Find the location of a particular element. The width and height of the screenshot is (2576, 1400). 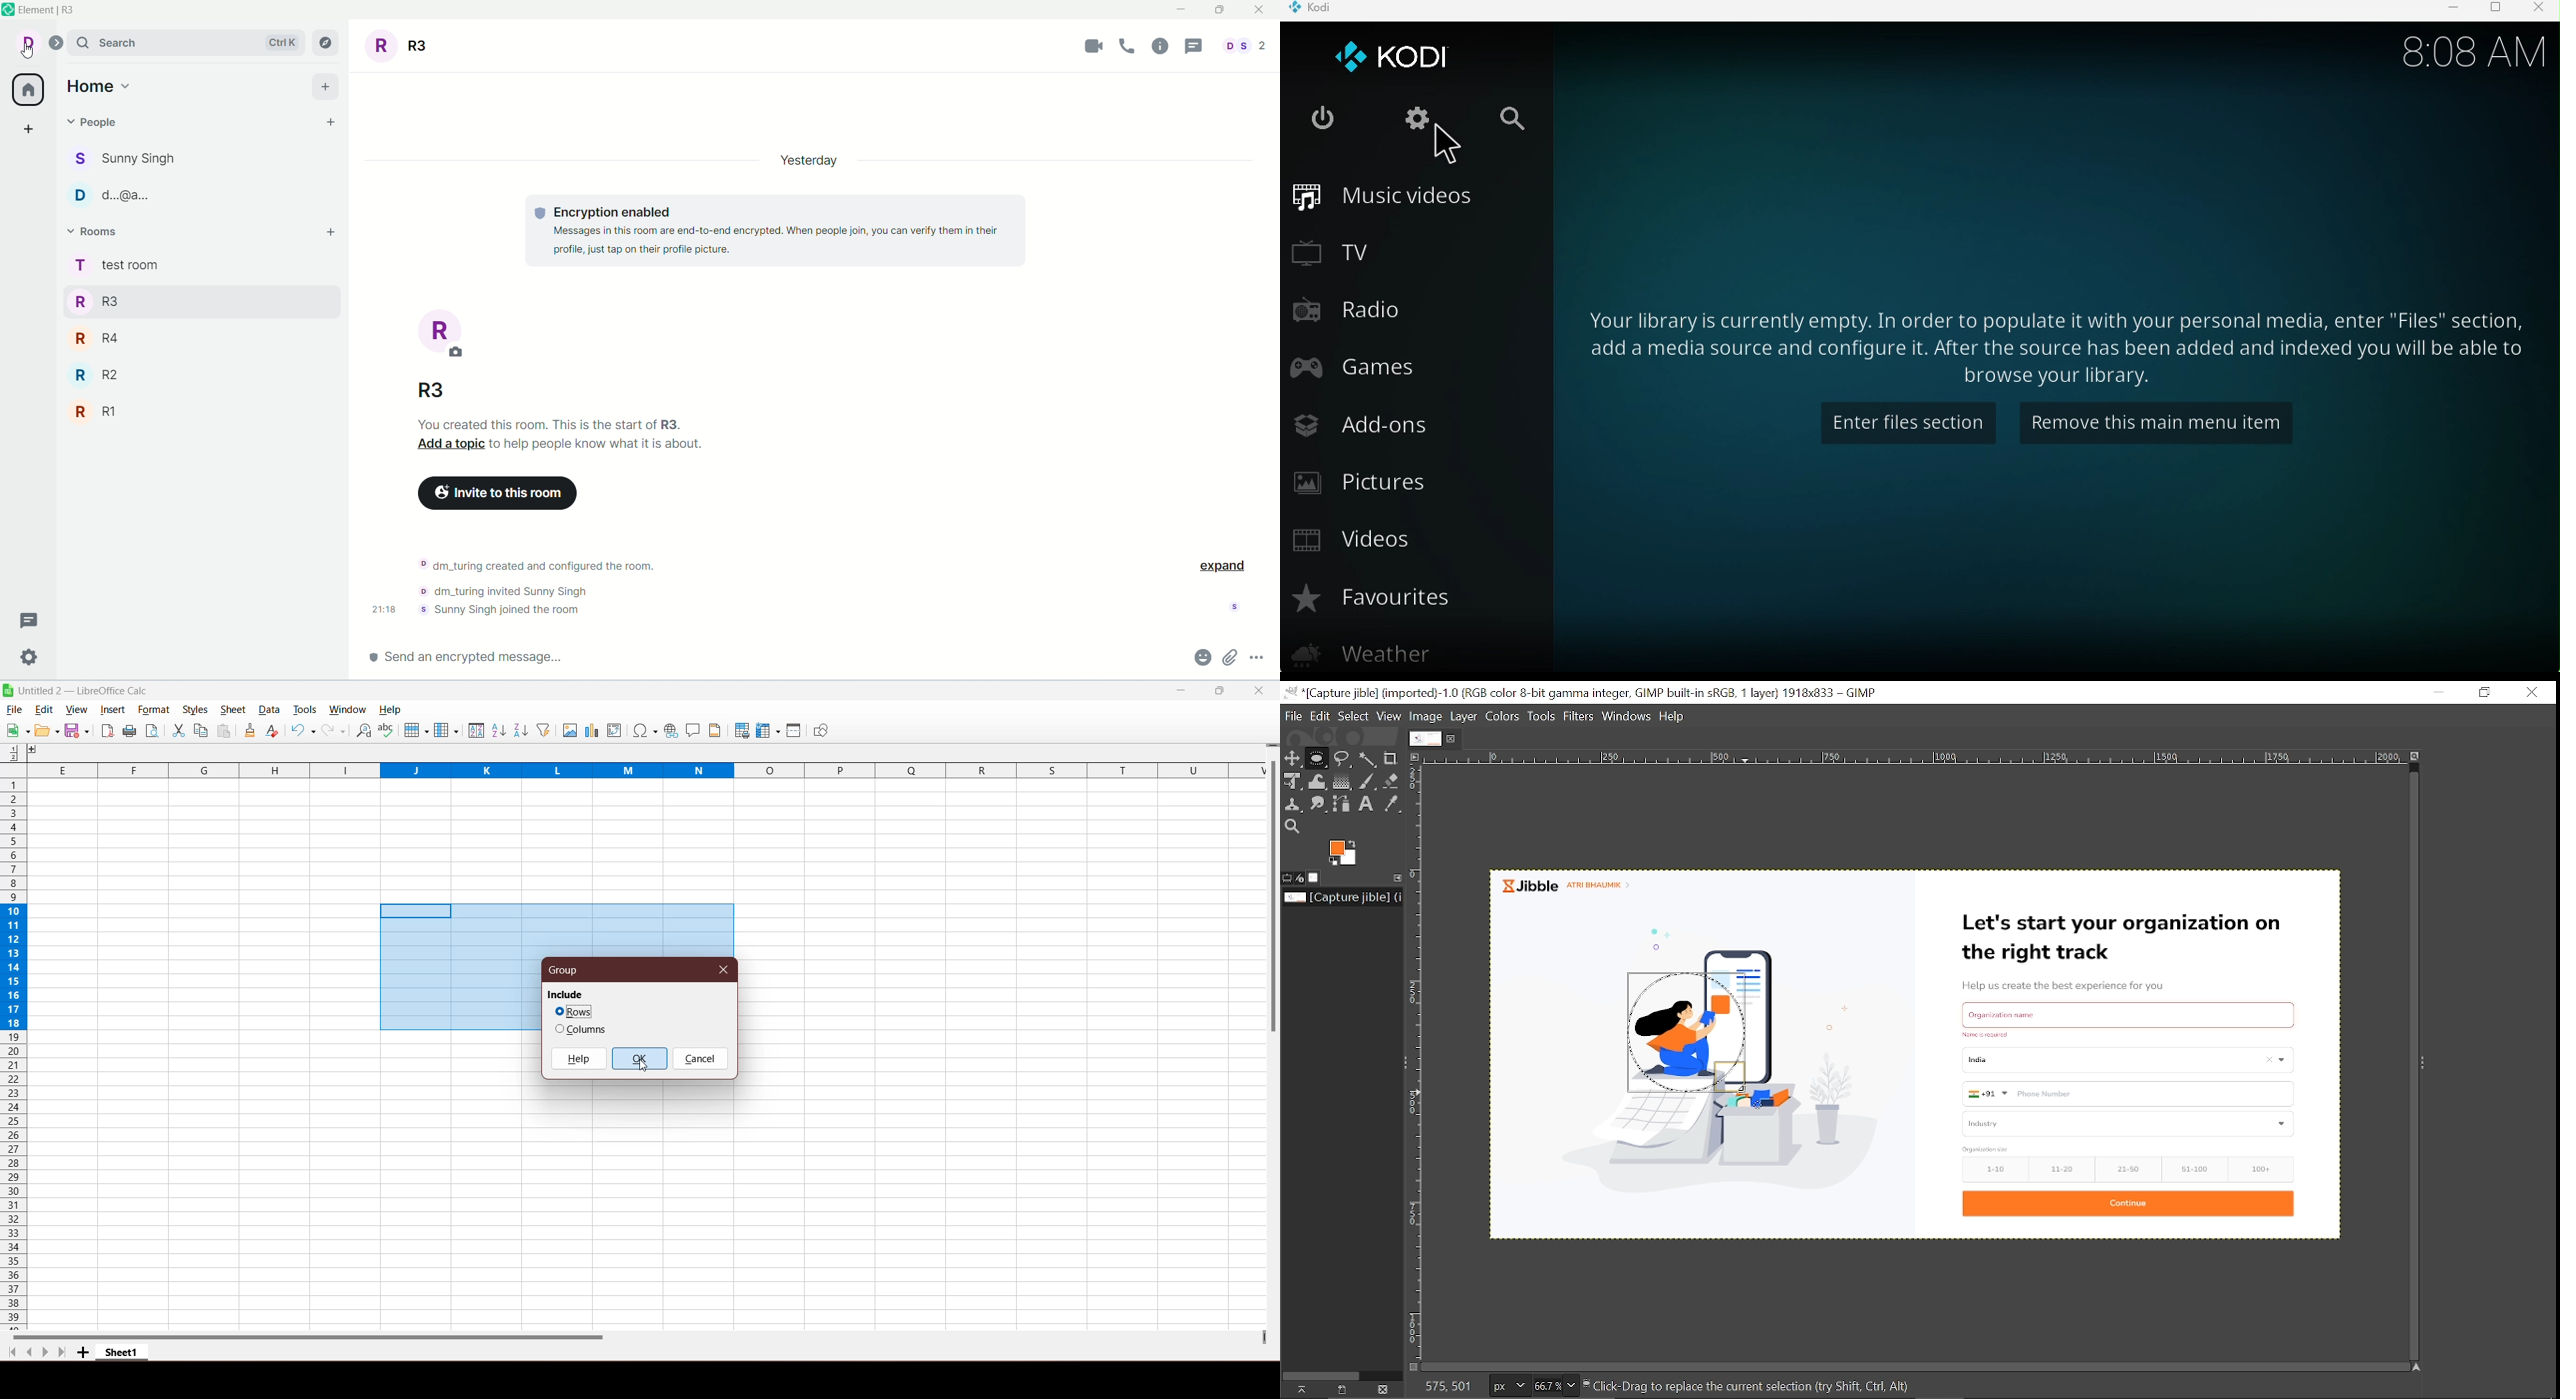

Access the image menu is located at coordinates (1419, 758).